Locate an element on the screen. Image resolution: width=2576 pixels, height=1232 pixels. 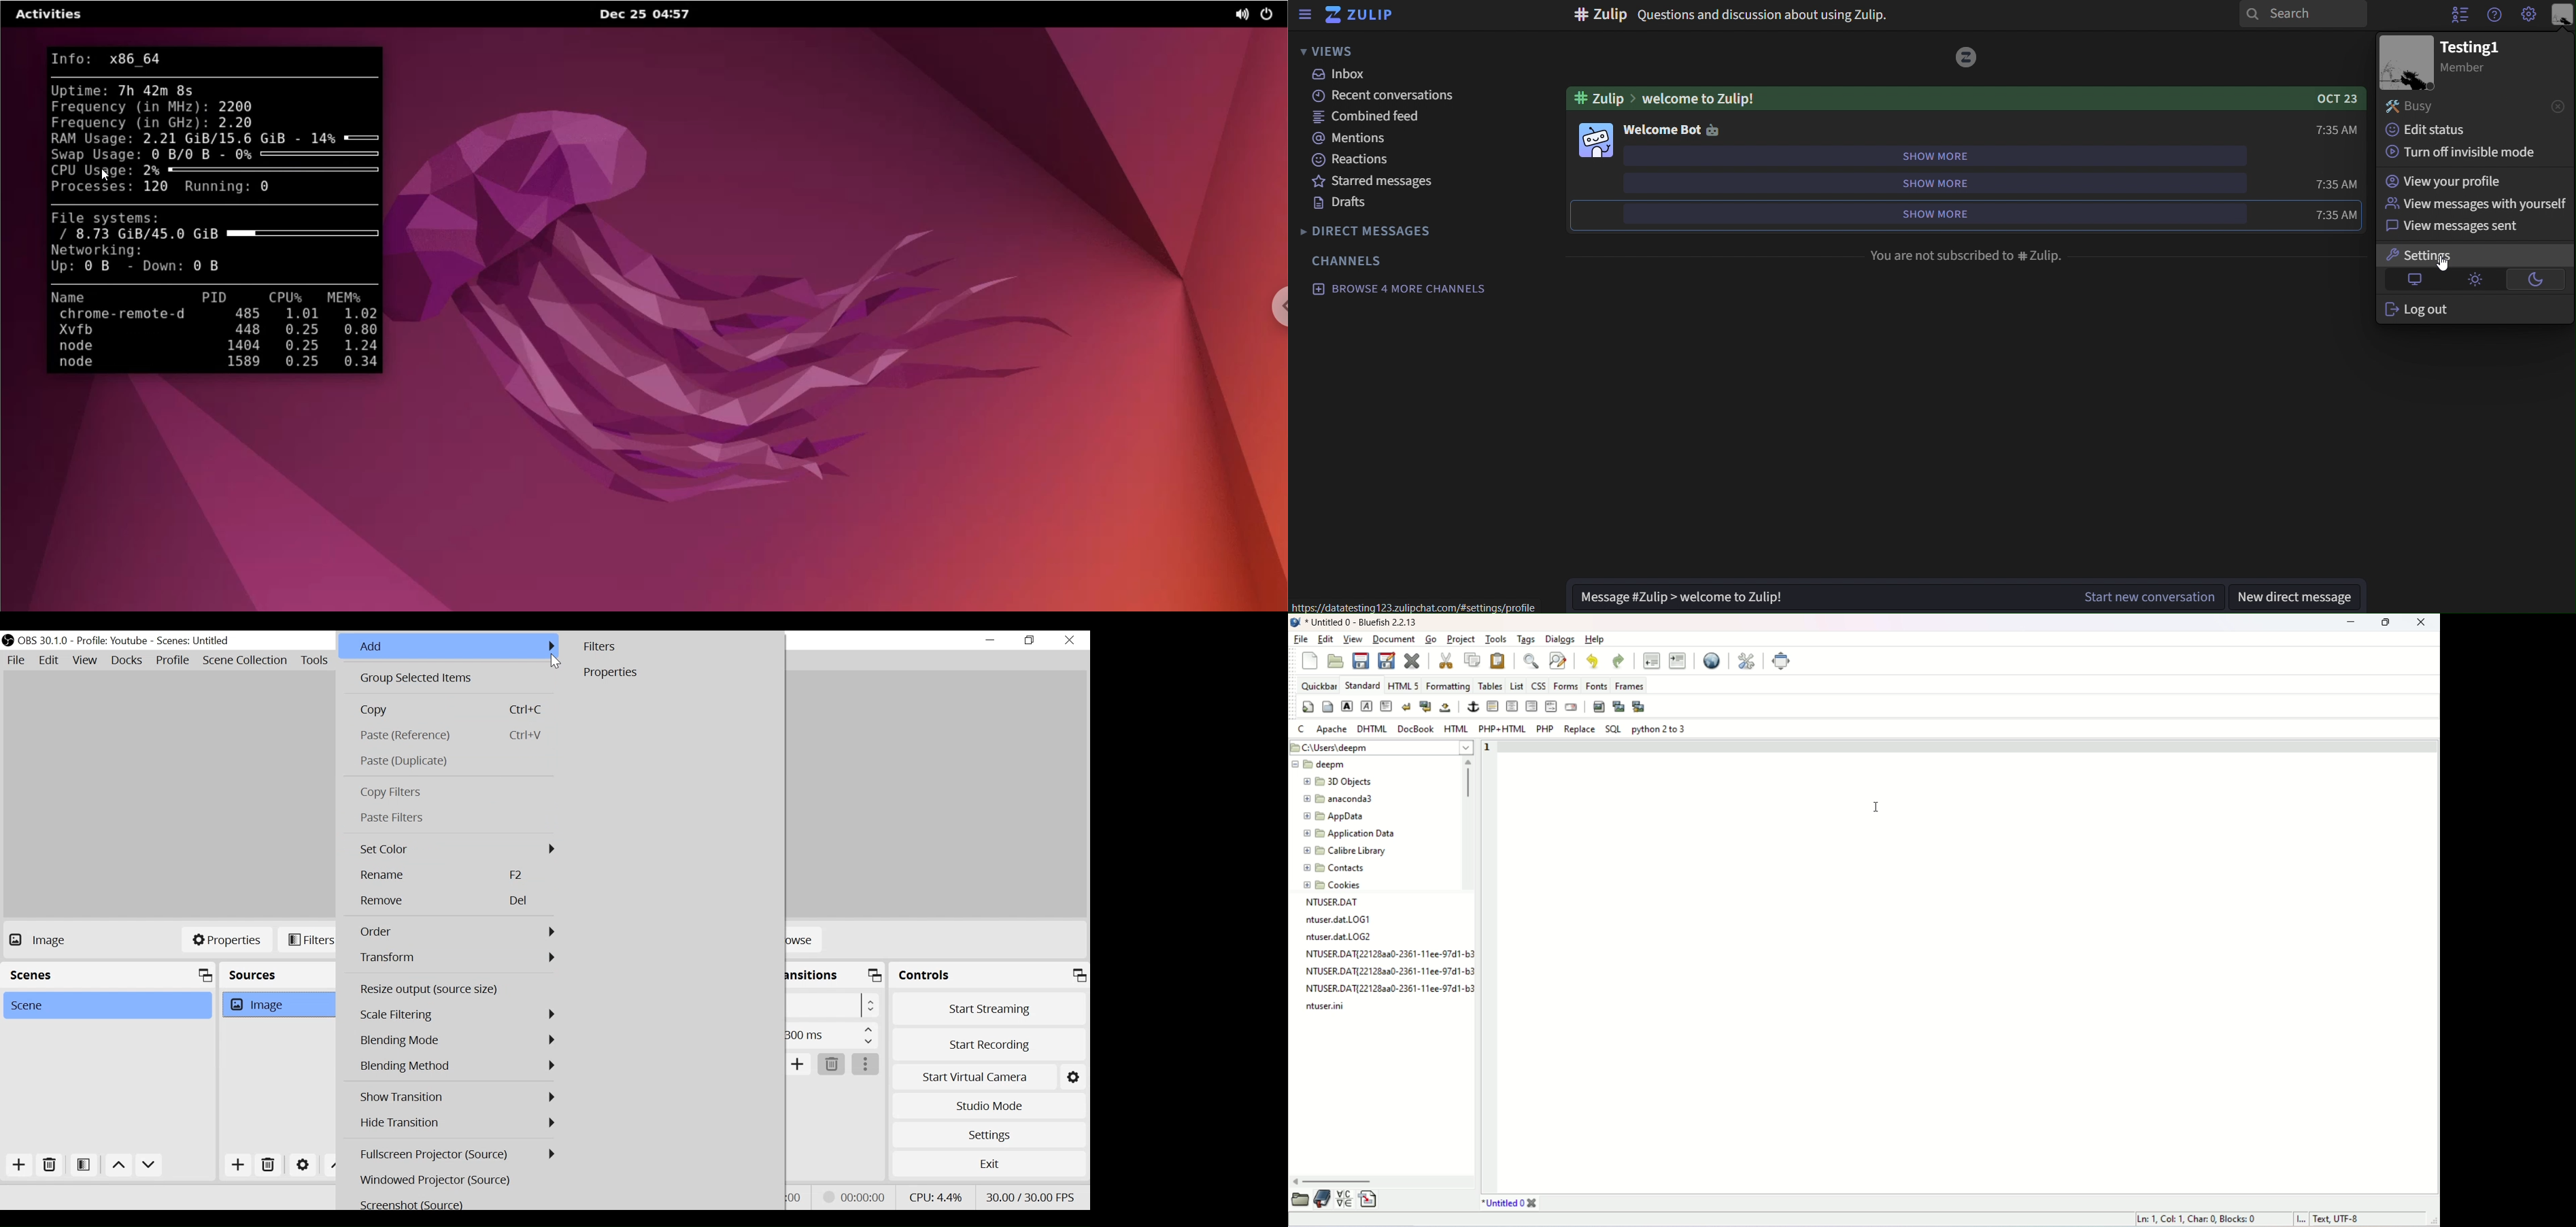
standard is located at coordinates (1363, 686).